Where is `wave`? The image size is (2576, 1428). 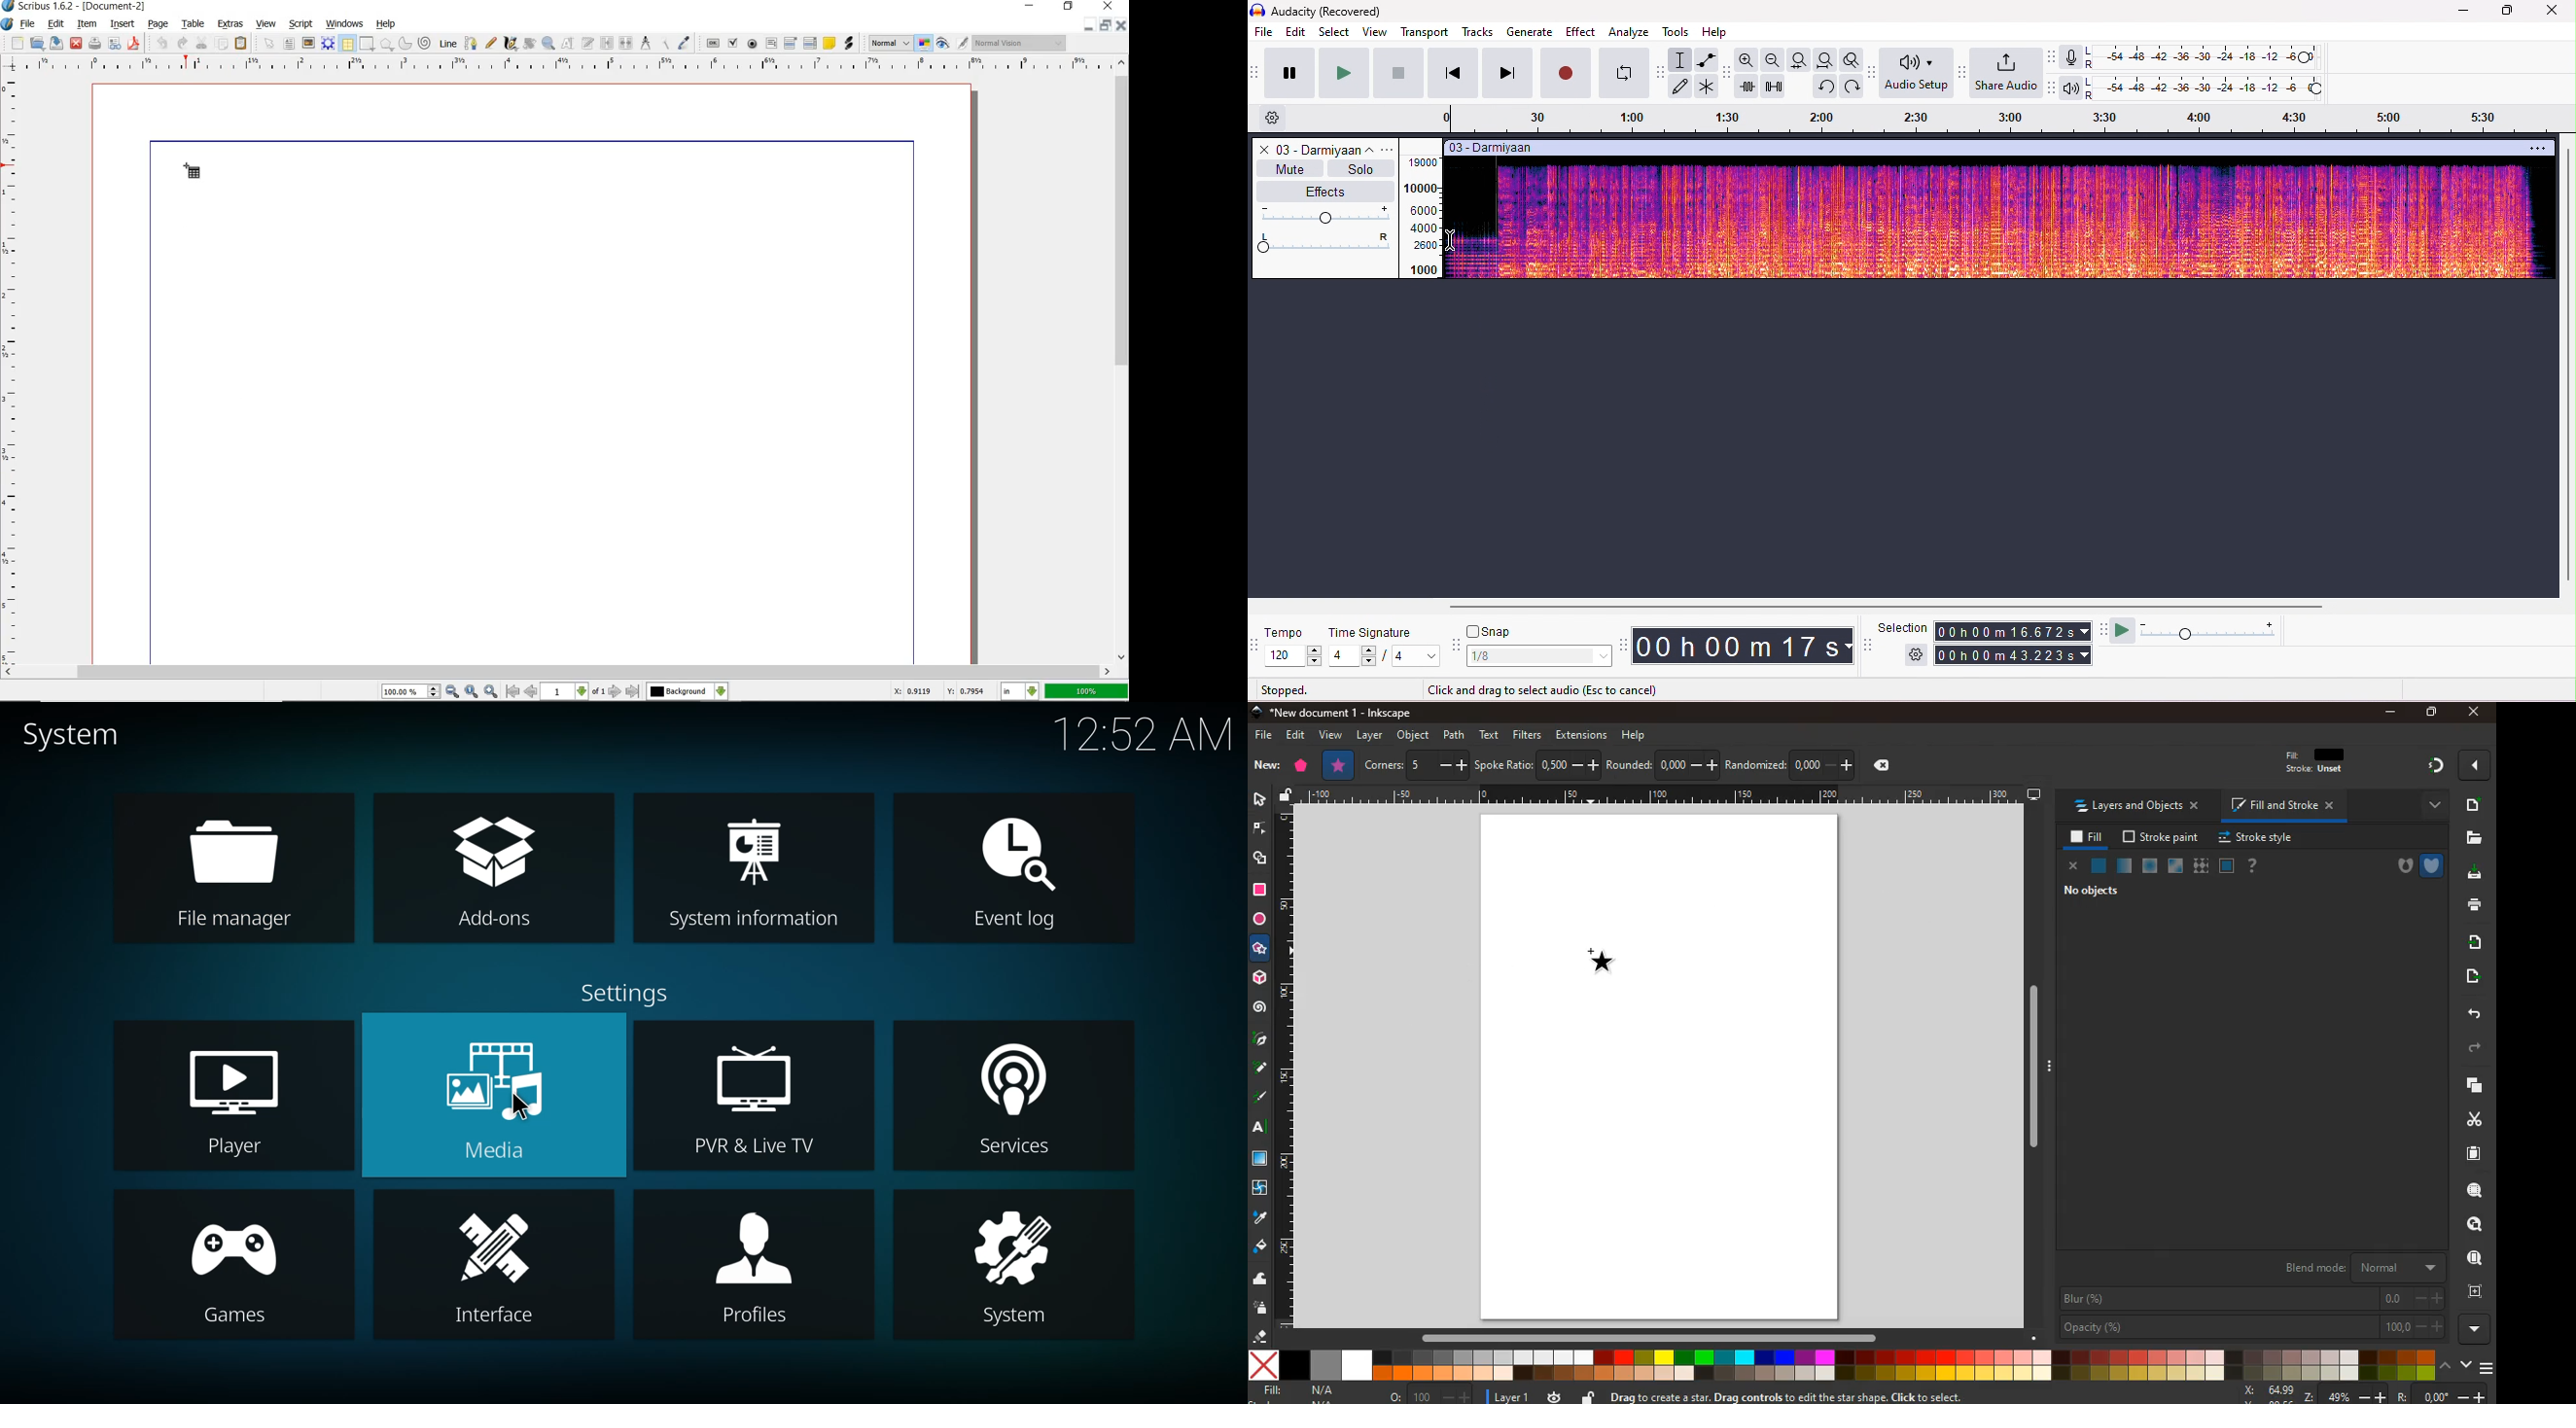 wave is located at coordinates (1261, 1281).